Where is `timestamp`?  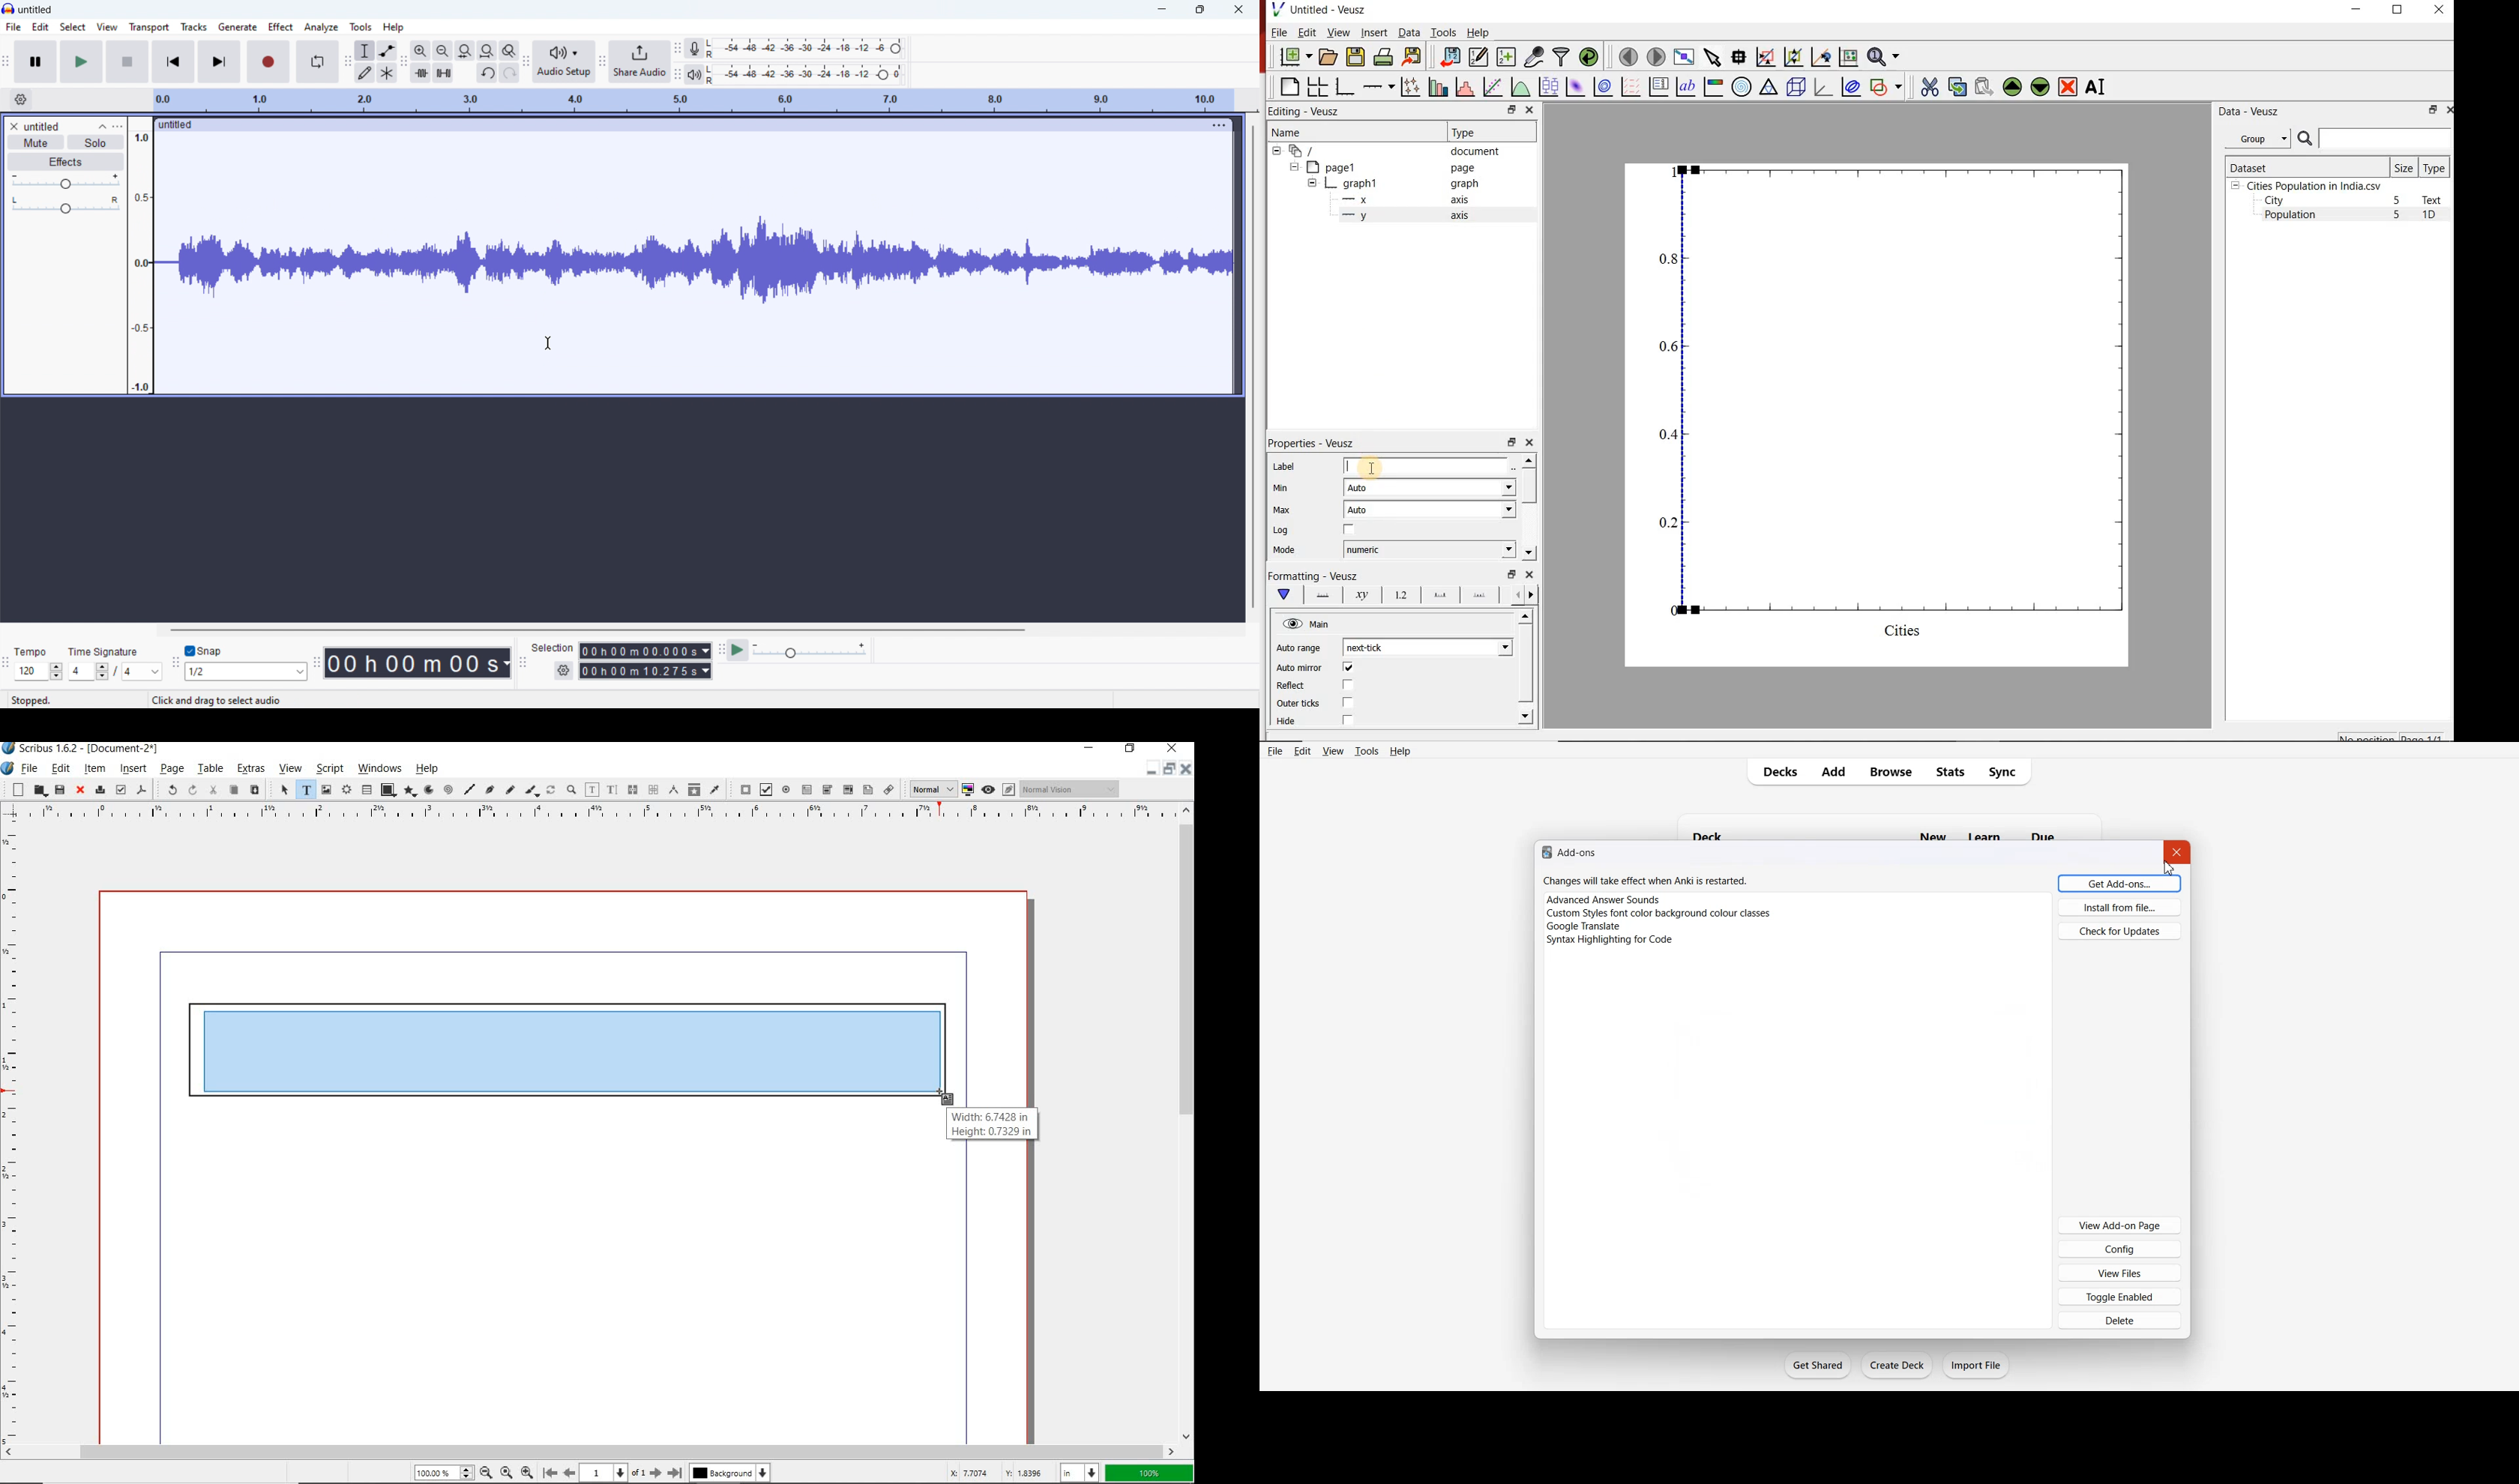
timestamp is located at coordinates (419, 662).